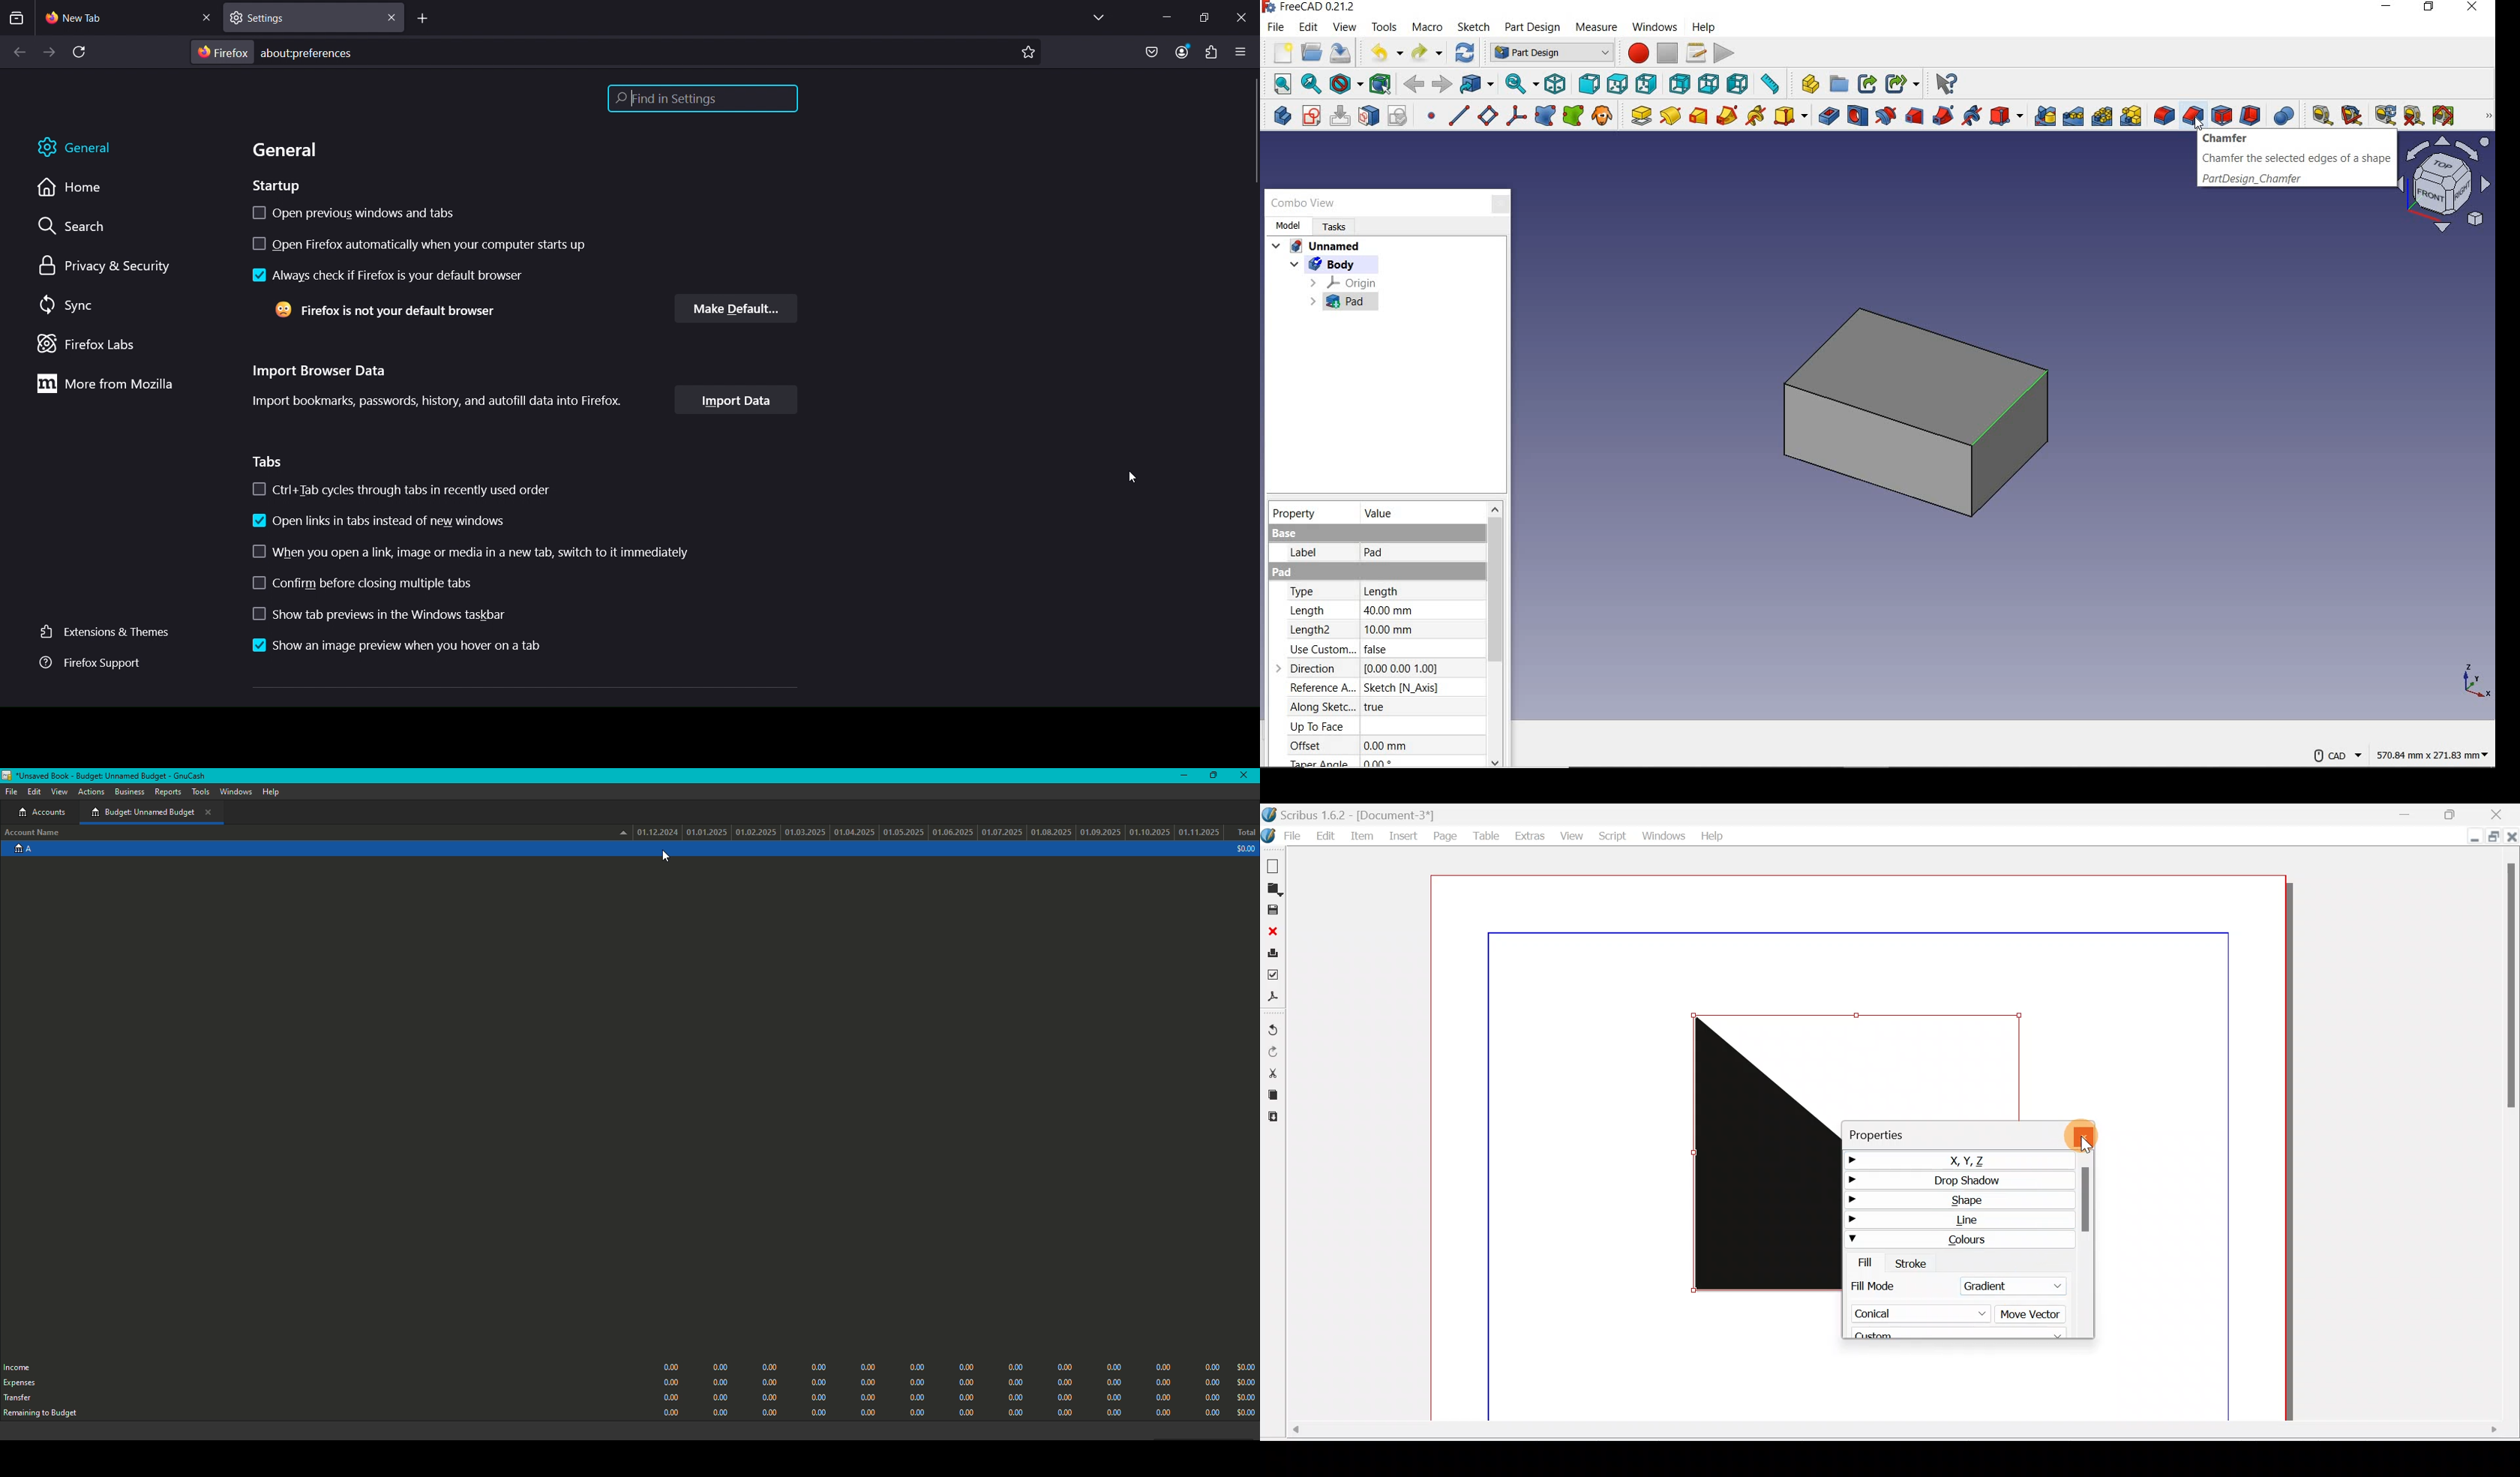 This screenshot has height=1484, width=2520. Describe the element at coordinates (1444, 836) in the screenshot. I see `Page` at that location.